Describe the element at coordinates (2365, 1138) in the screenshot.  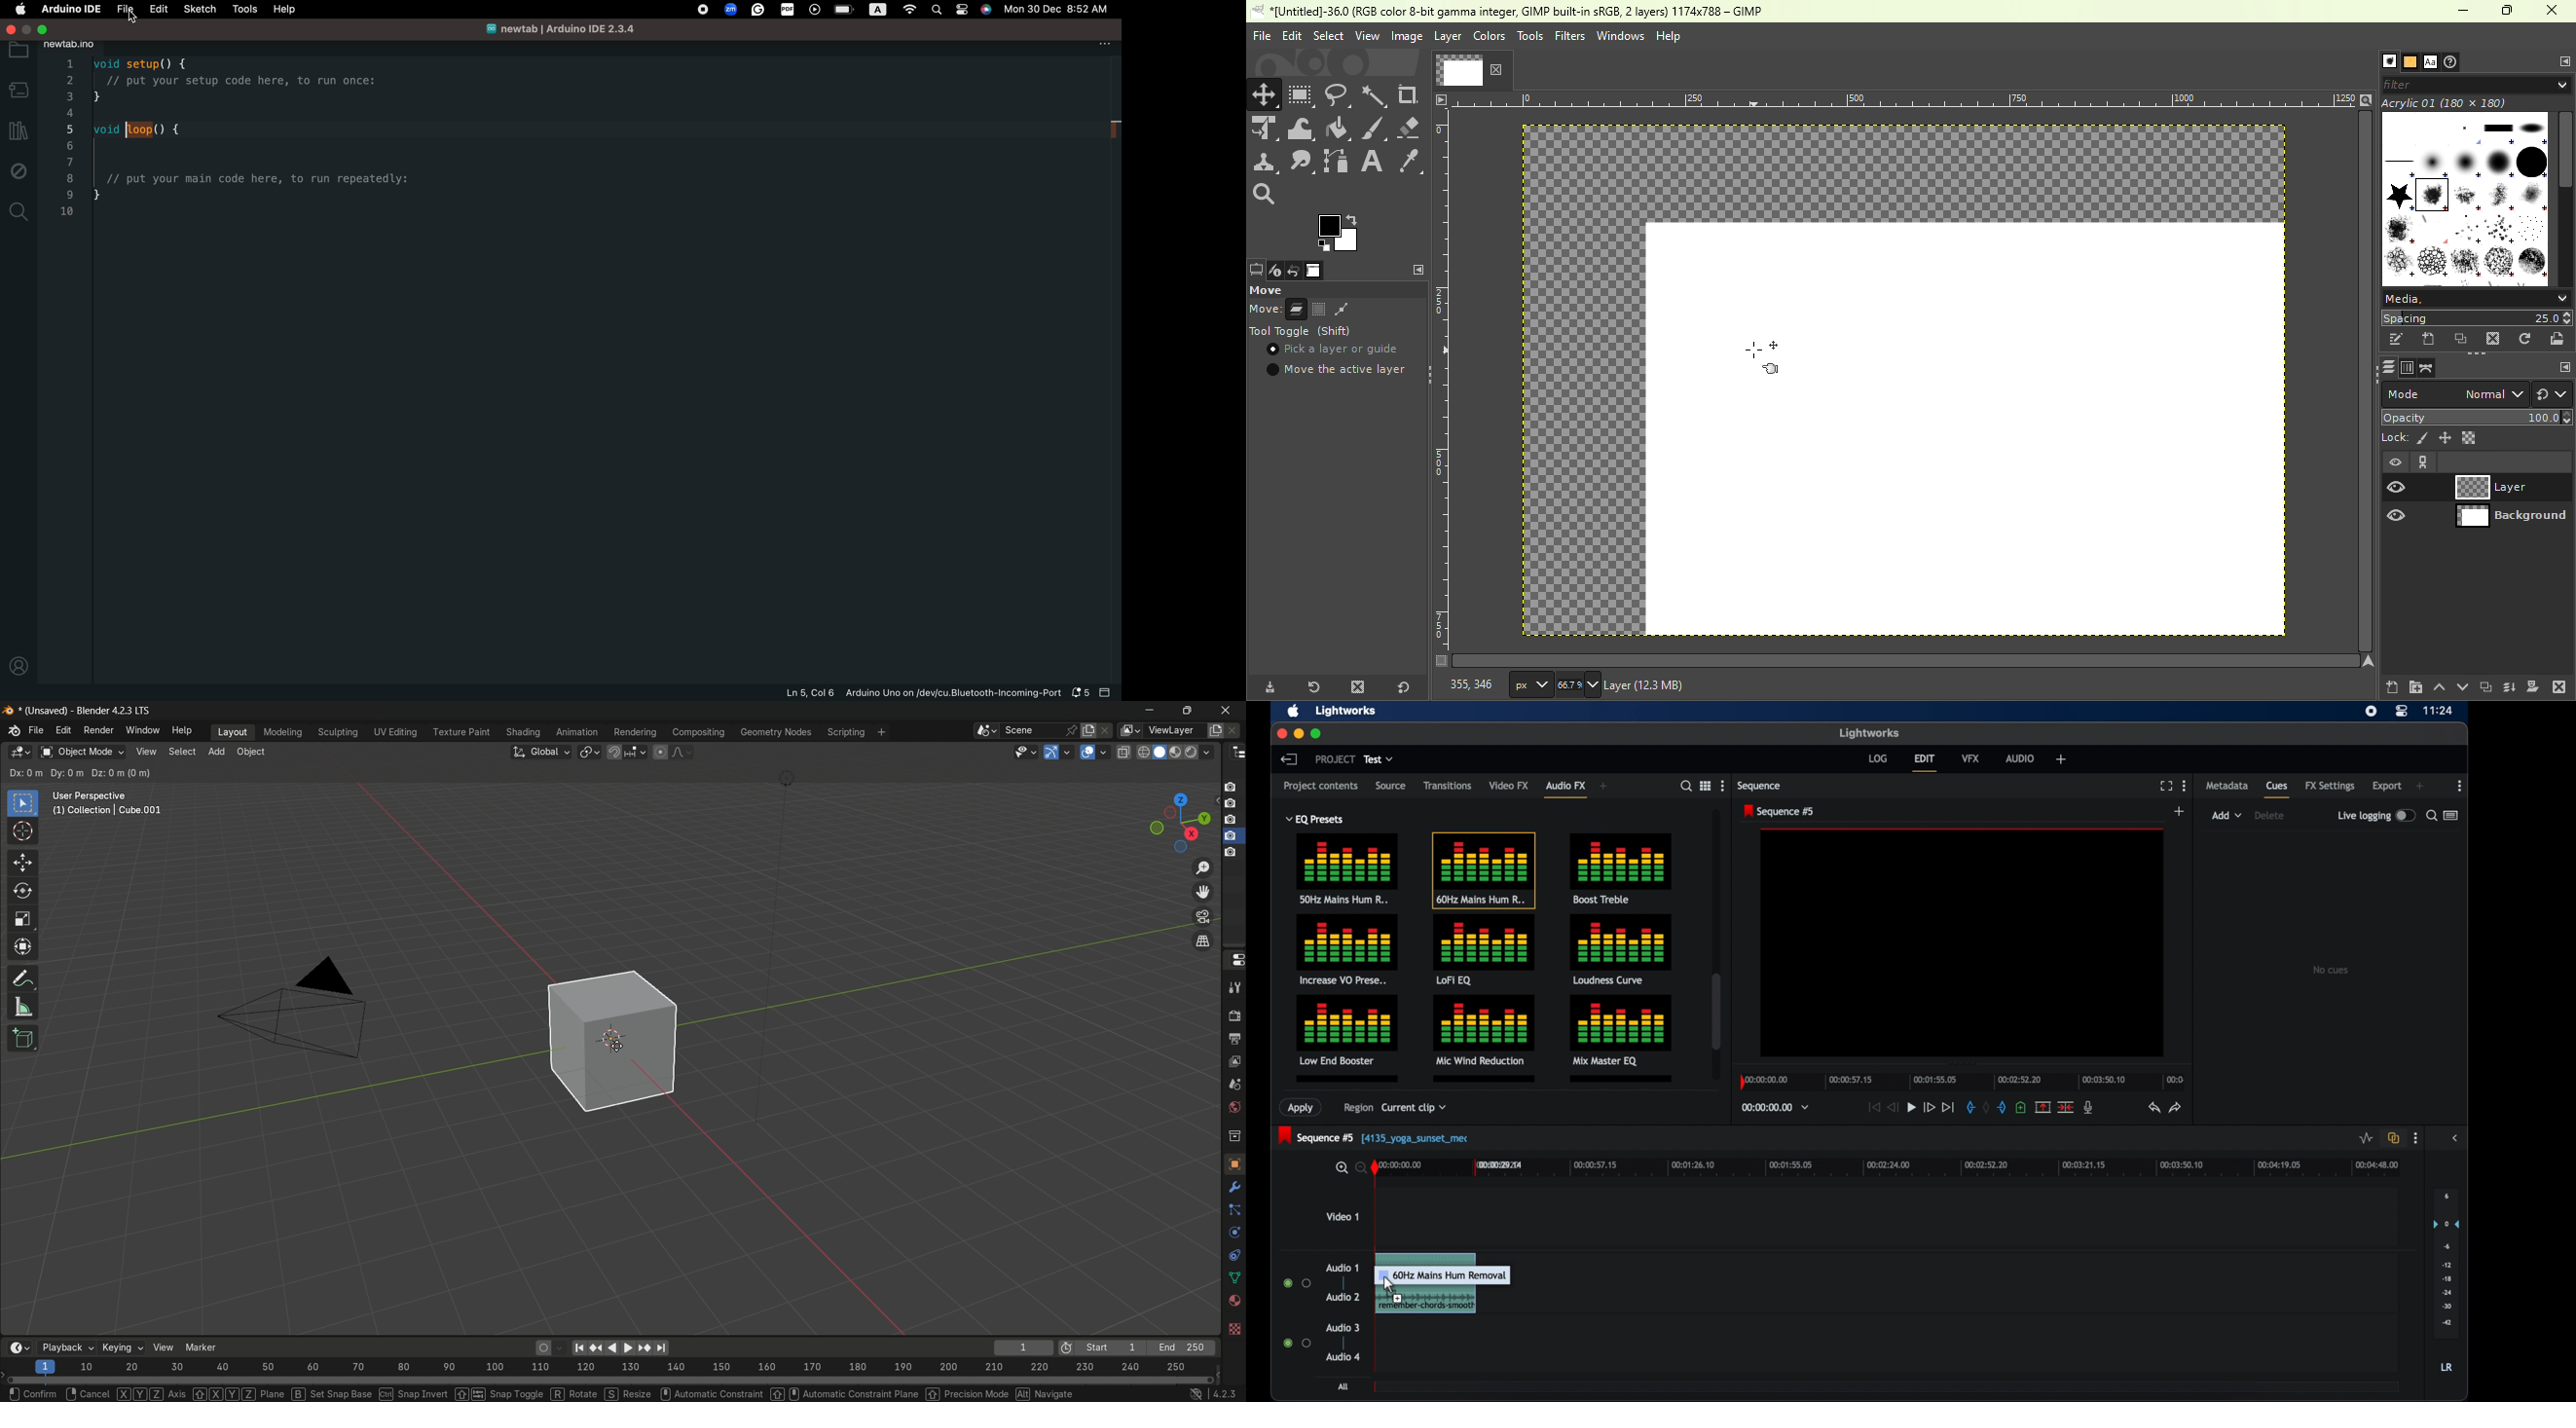
I see `toggle audio levels editing` at that location.